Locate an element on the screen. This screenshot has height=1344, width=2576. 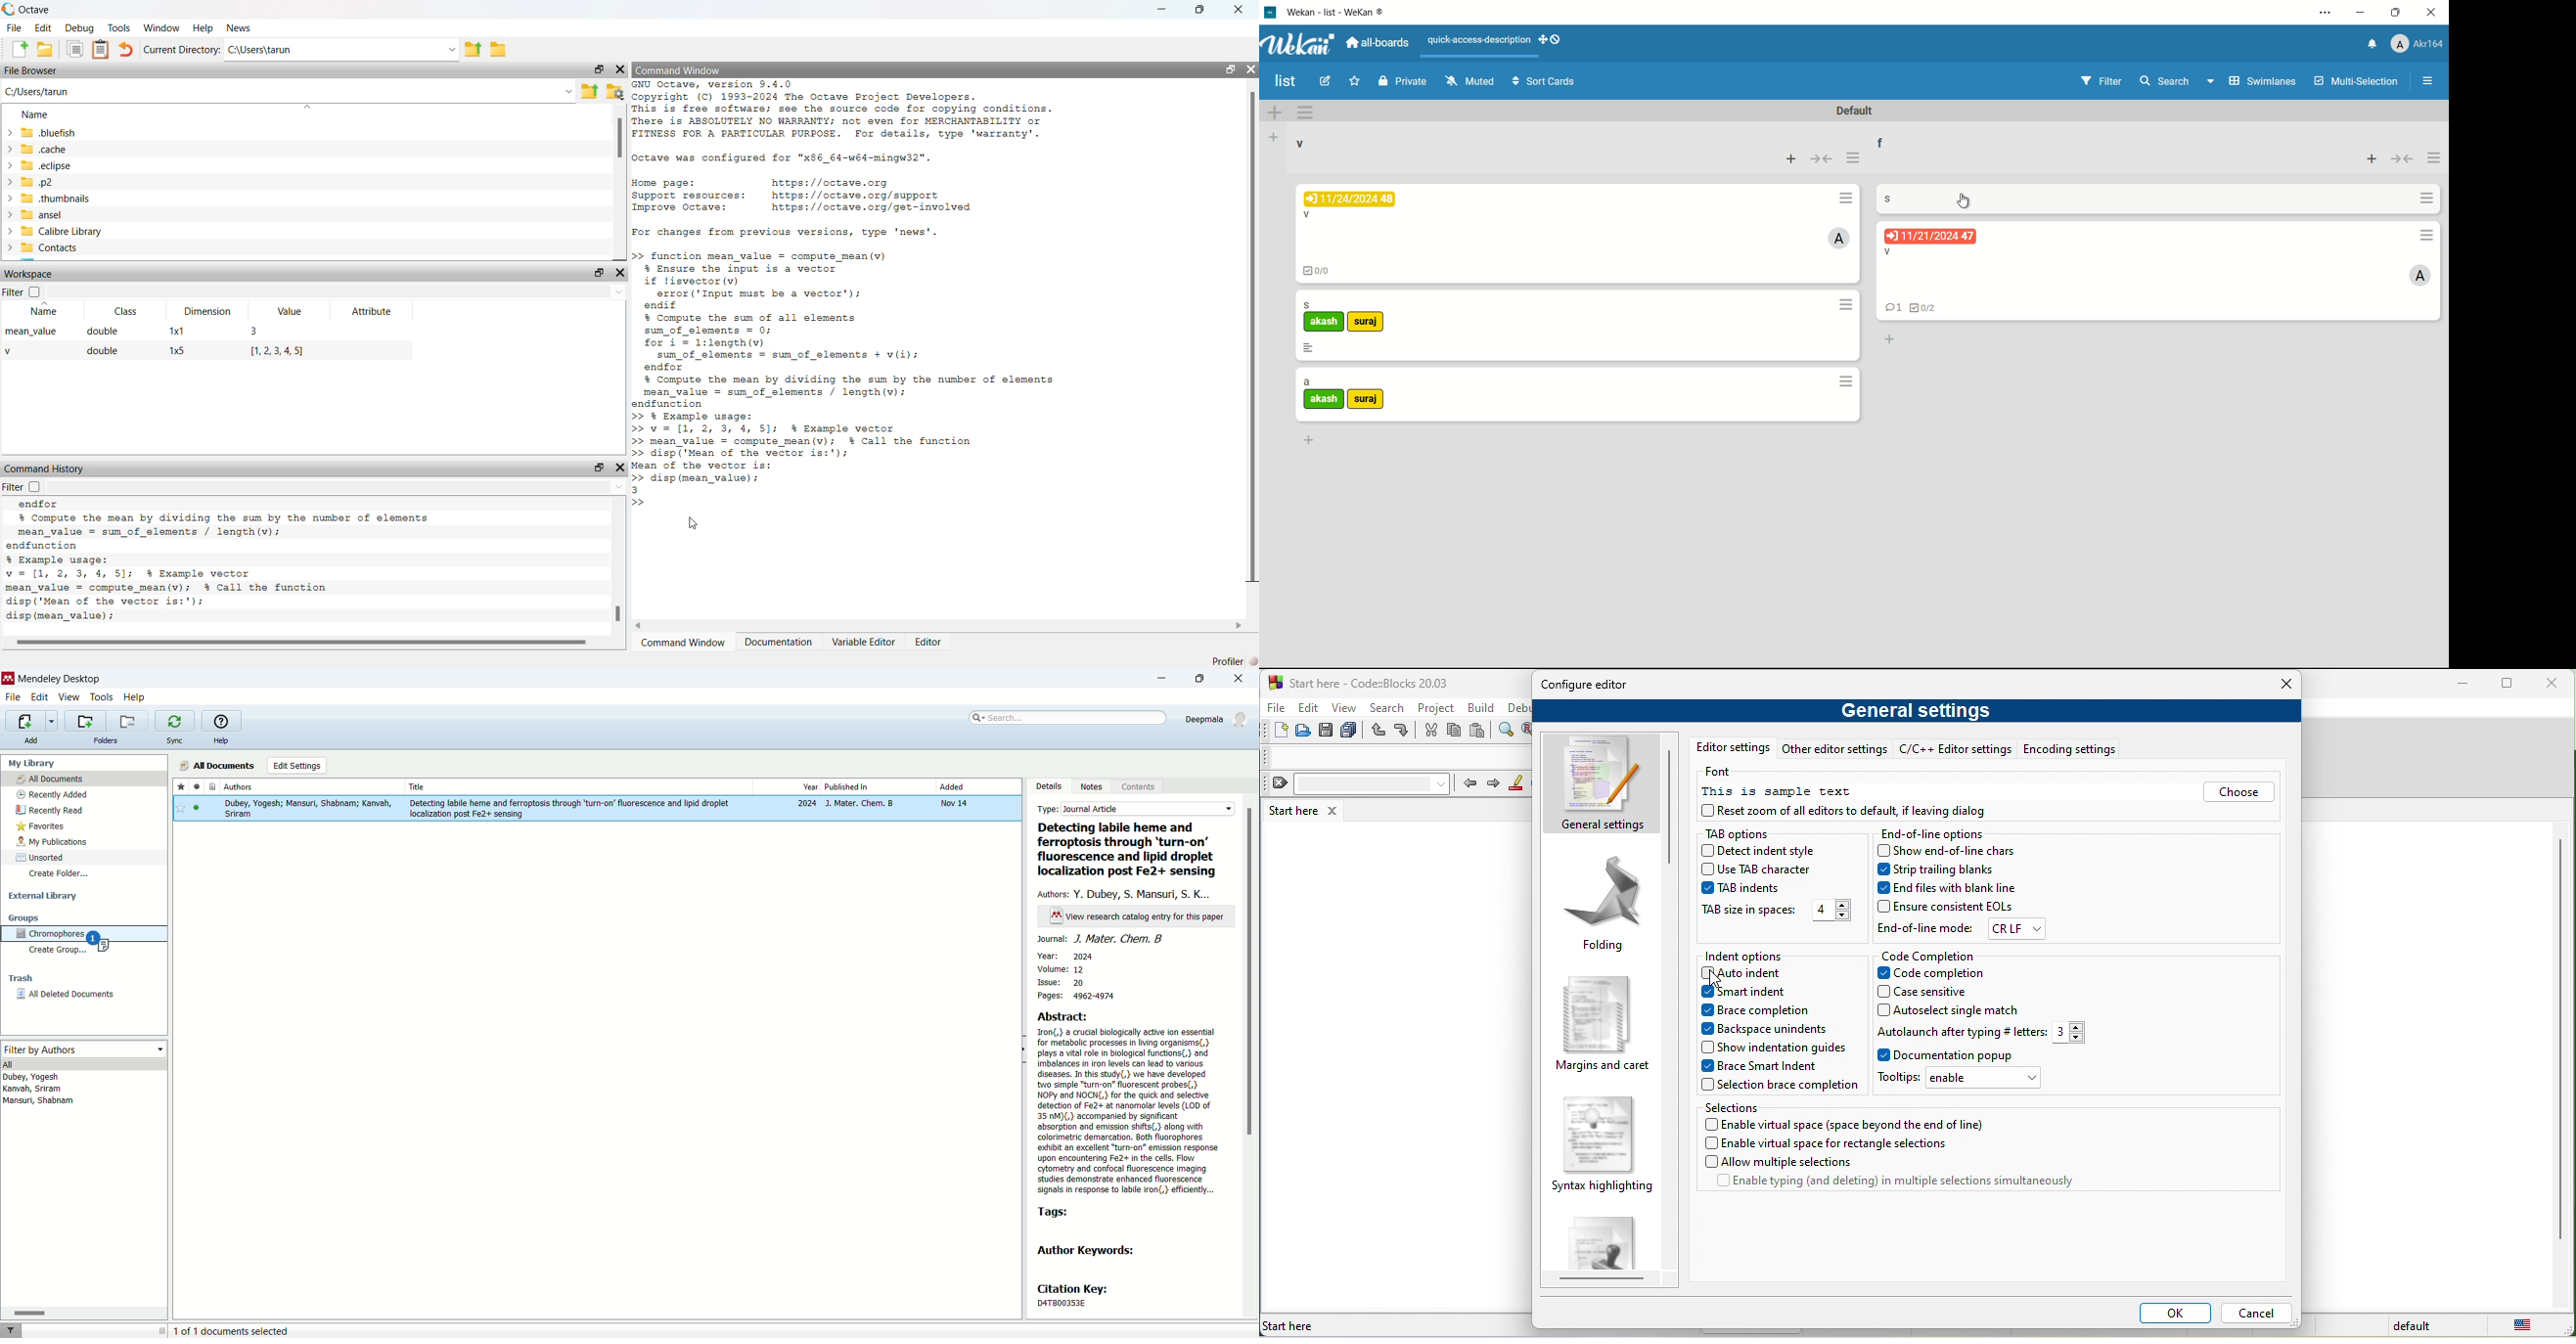
volume: 12 is located at coordinates (1060, 969).